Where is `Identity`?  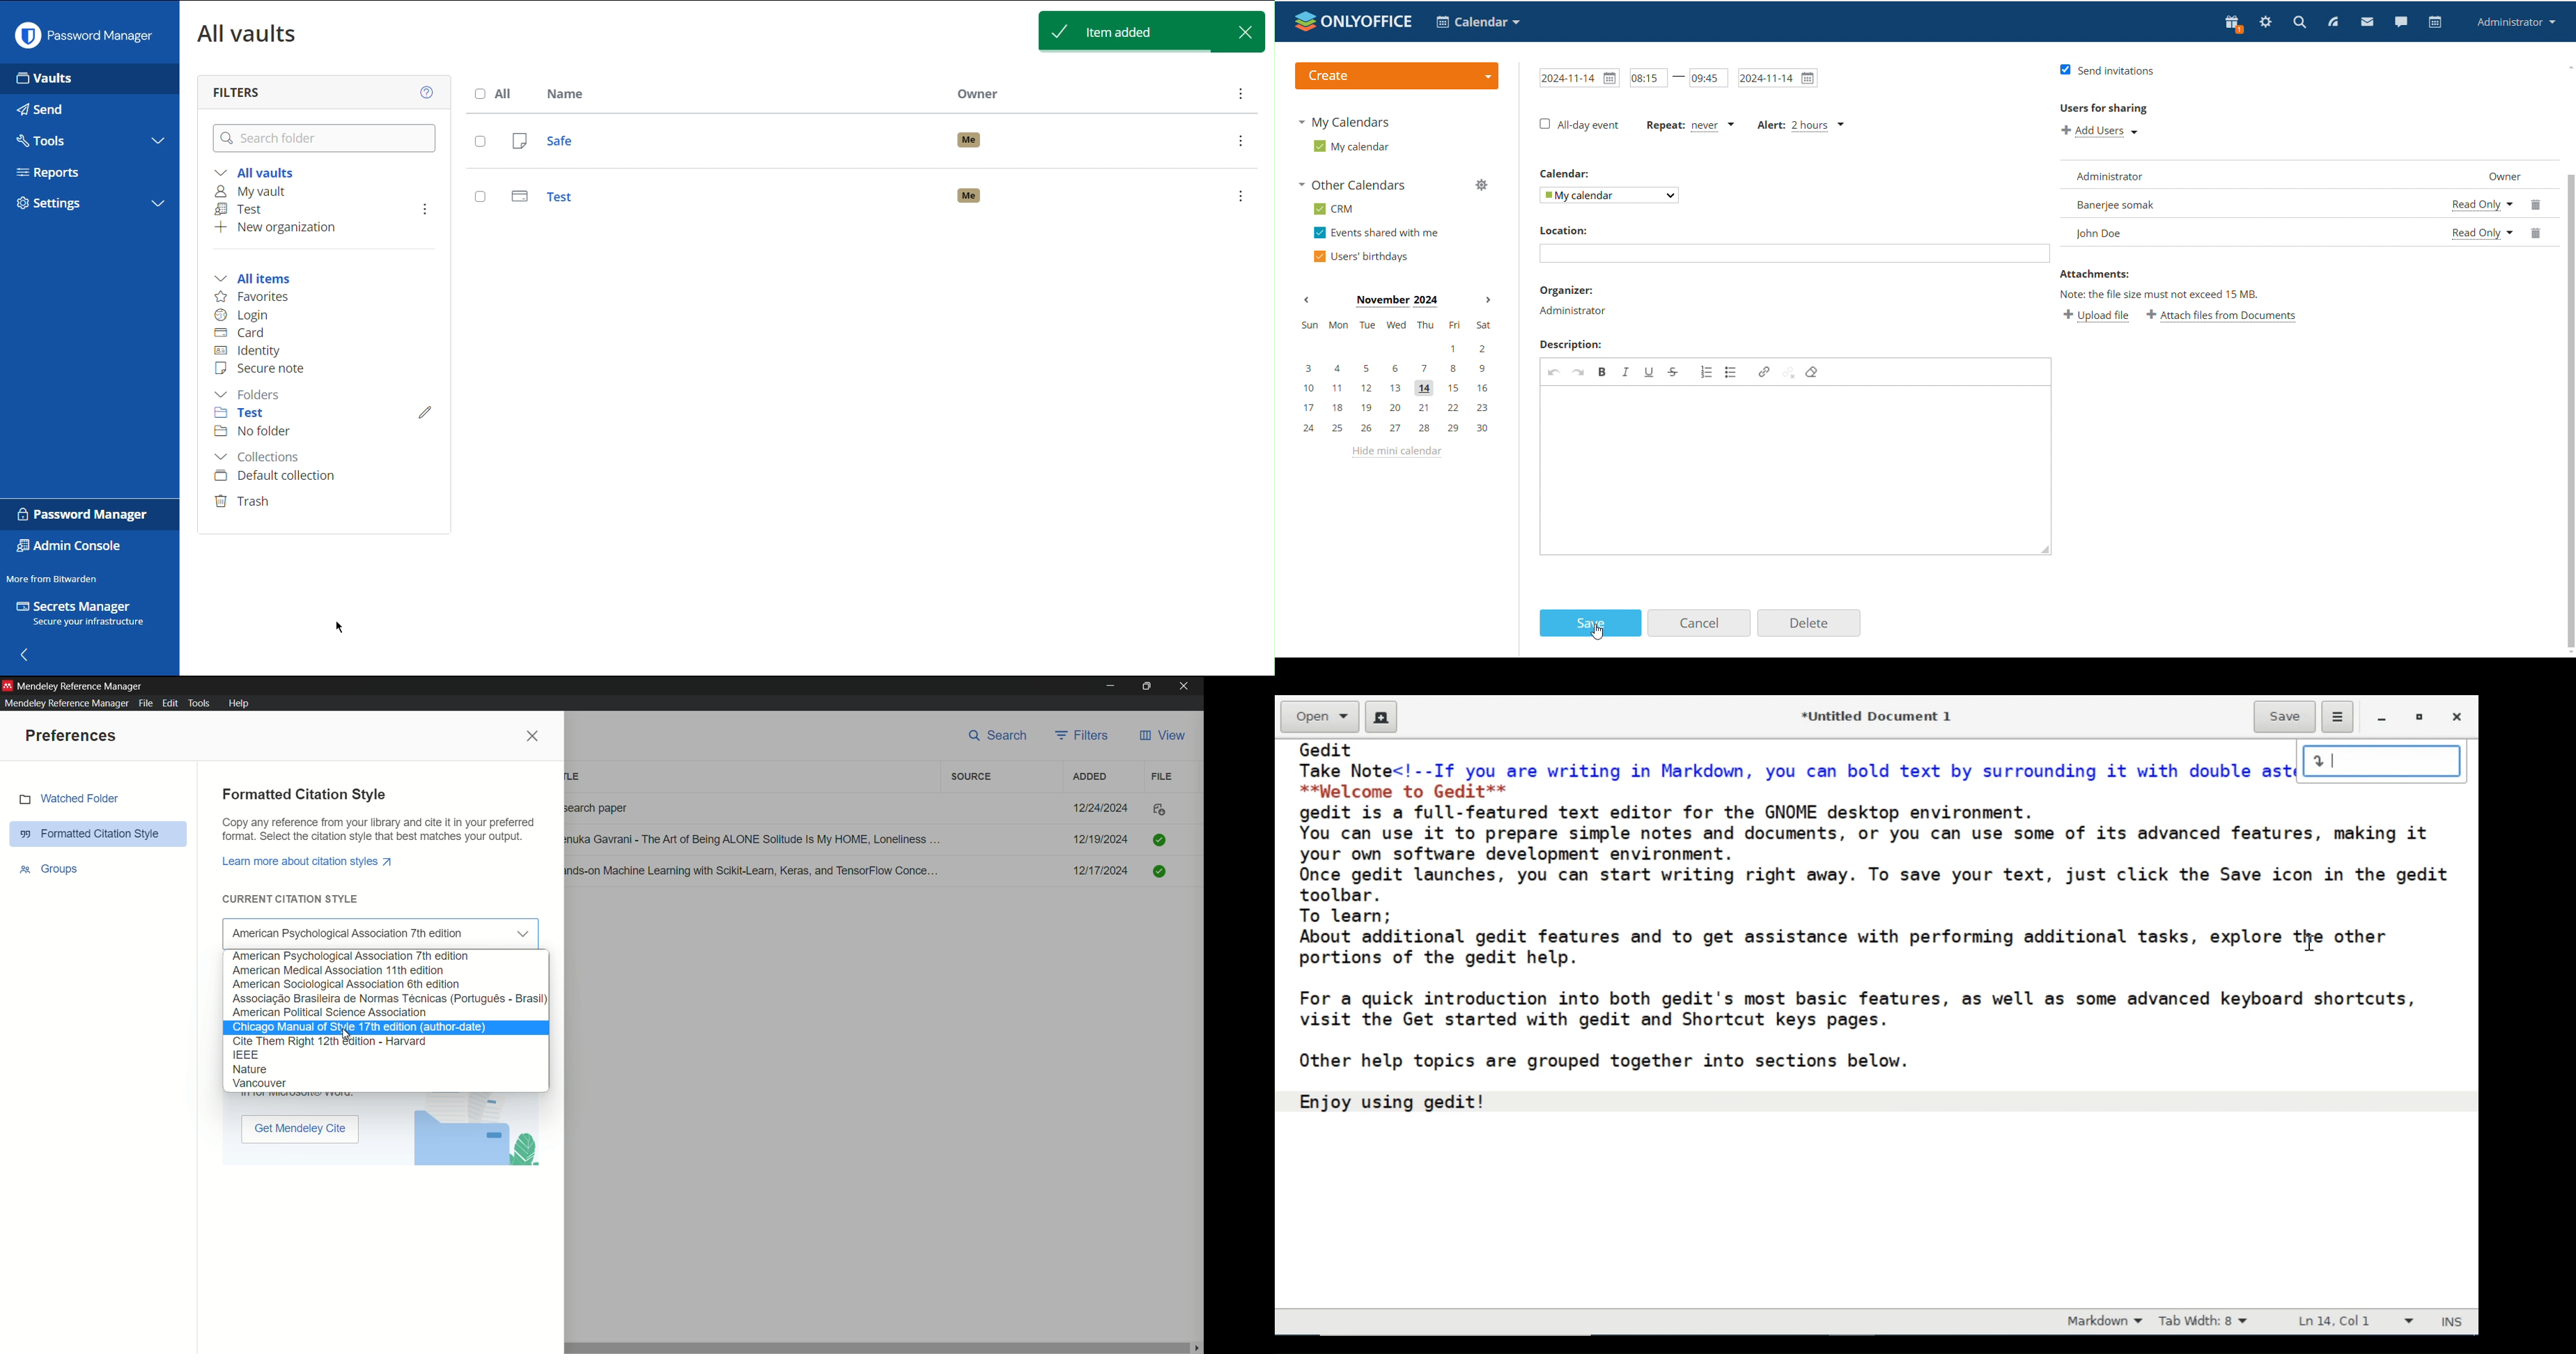 Identity is located at coordinates (249, 351).